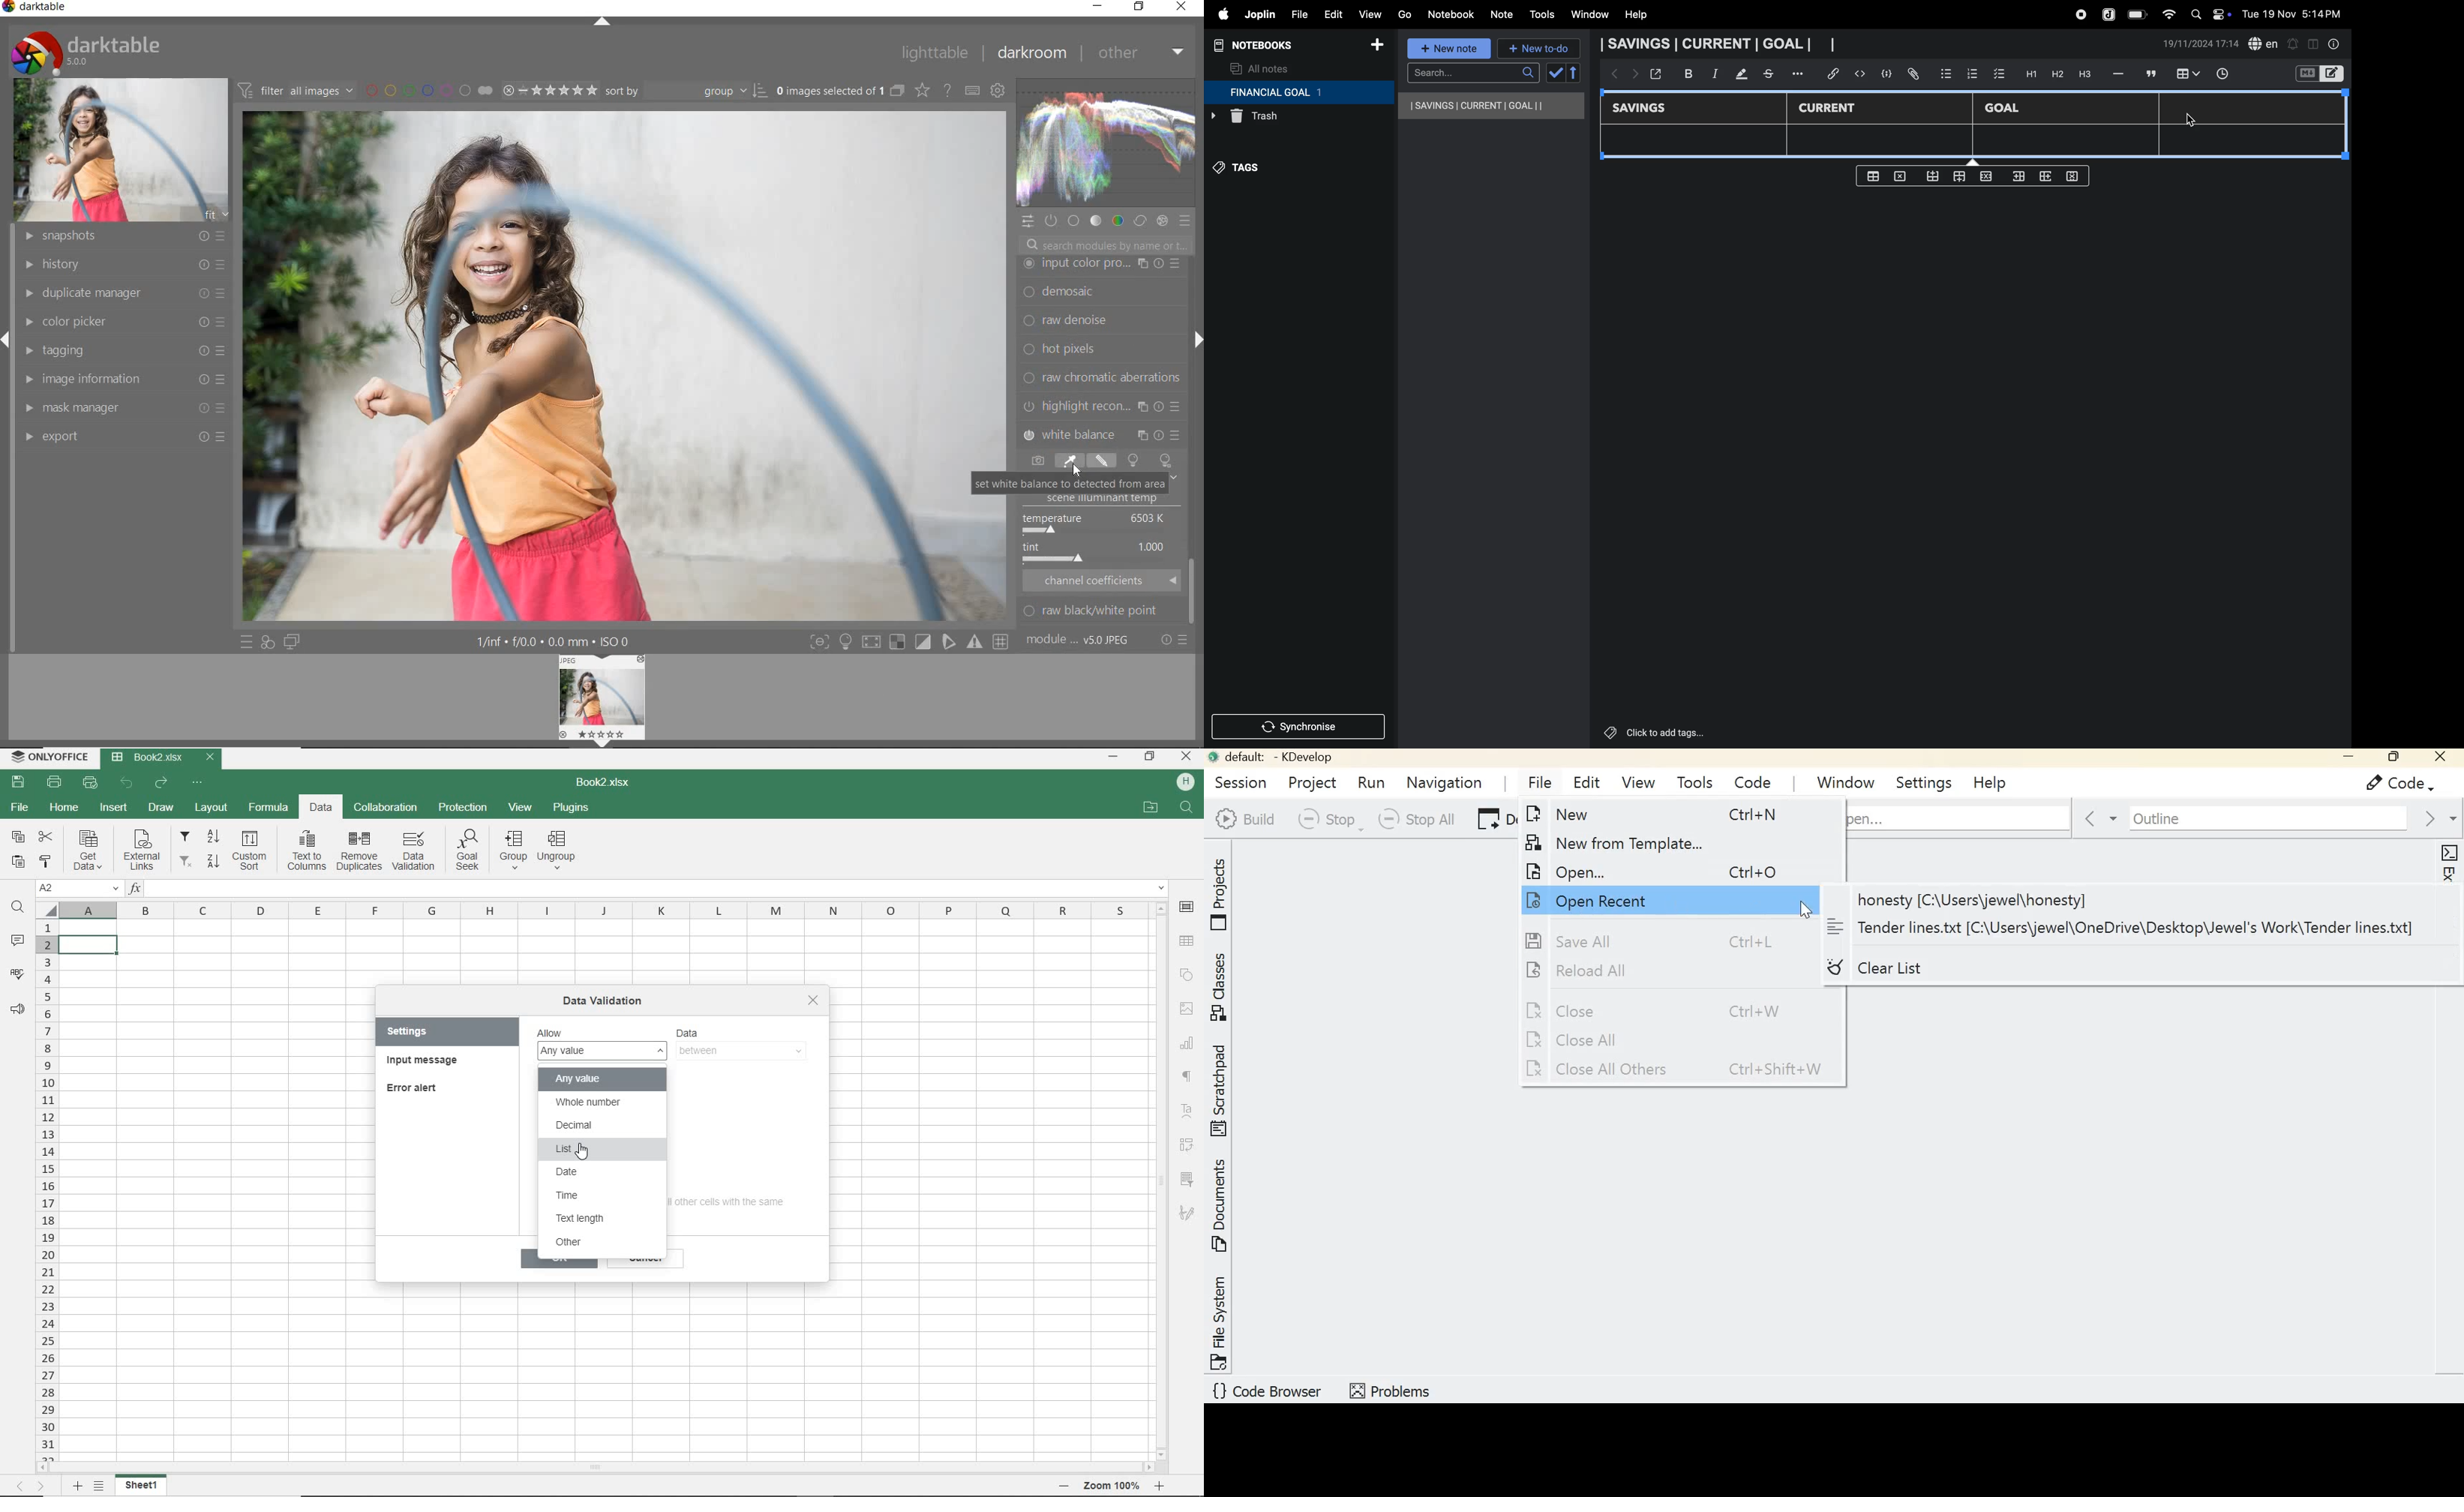 The height and width of the screenshot is (1512, 2464). What do you see at coordinates (1643, 15) in the screenshot?
I see `help` at bounding box center [1643, 15].